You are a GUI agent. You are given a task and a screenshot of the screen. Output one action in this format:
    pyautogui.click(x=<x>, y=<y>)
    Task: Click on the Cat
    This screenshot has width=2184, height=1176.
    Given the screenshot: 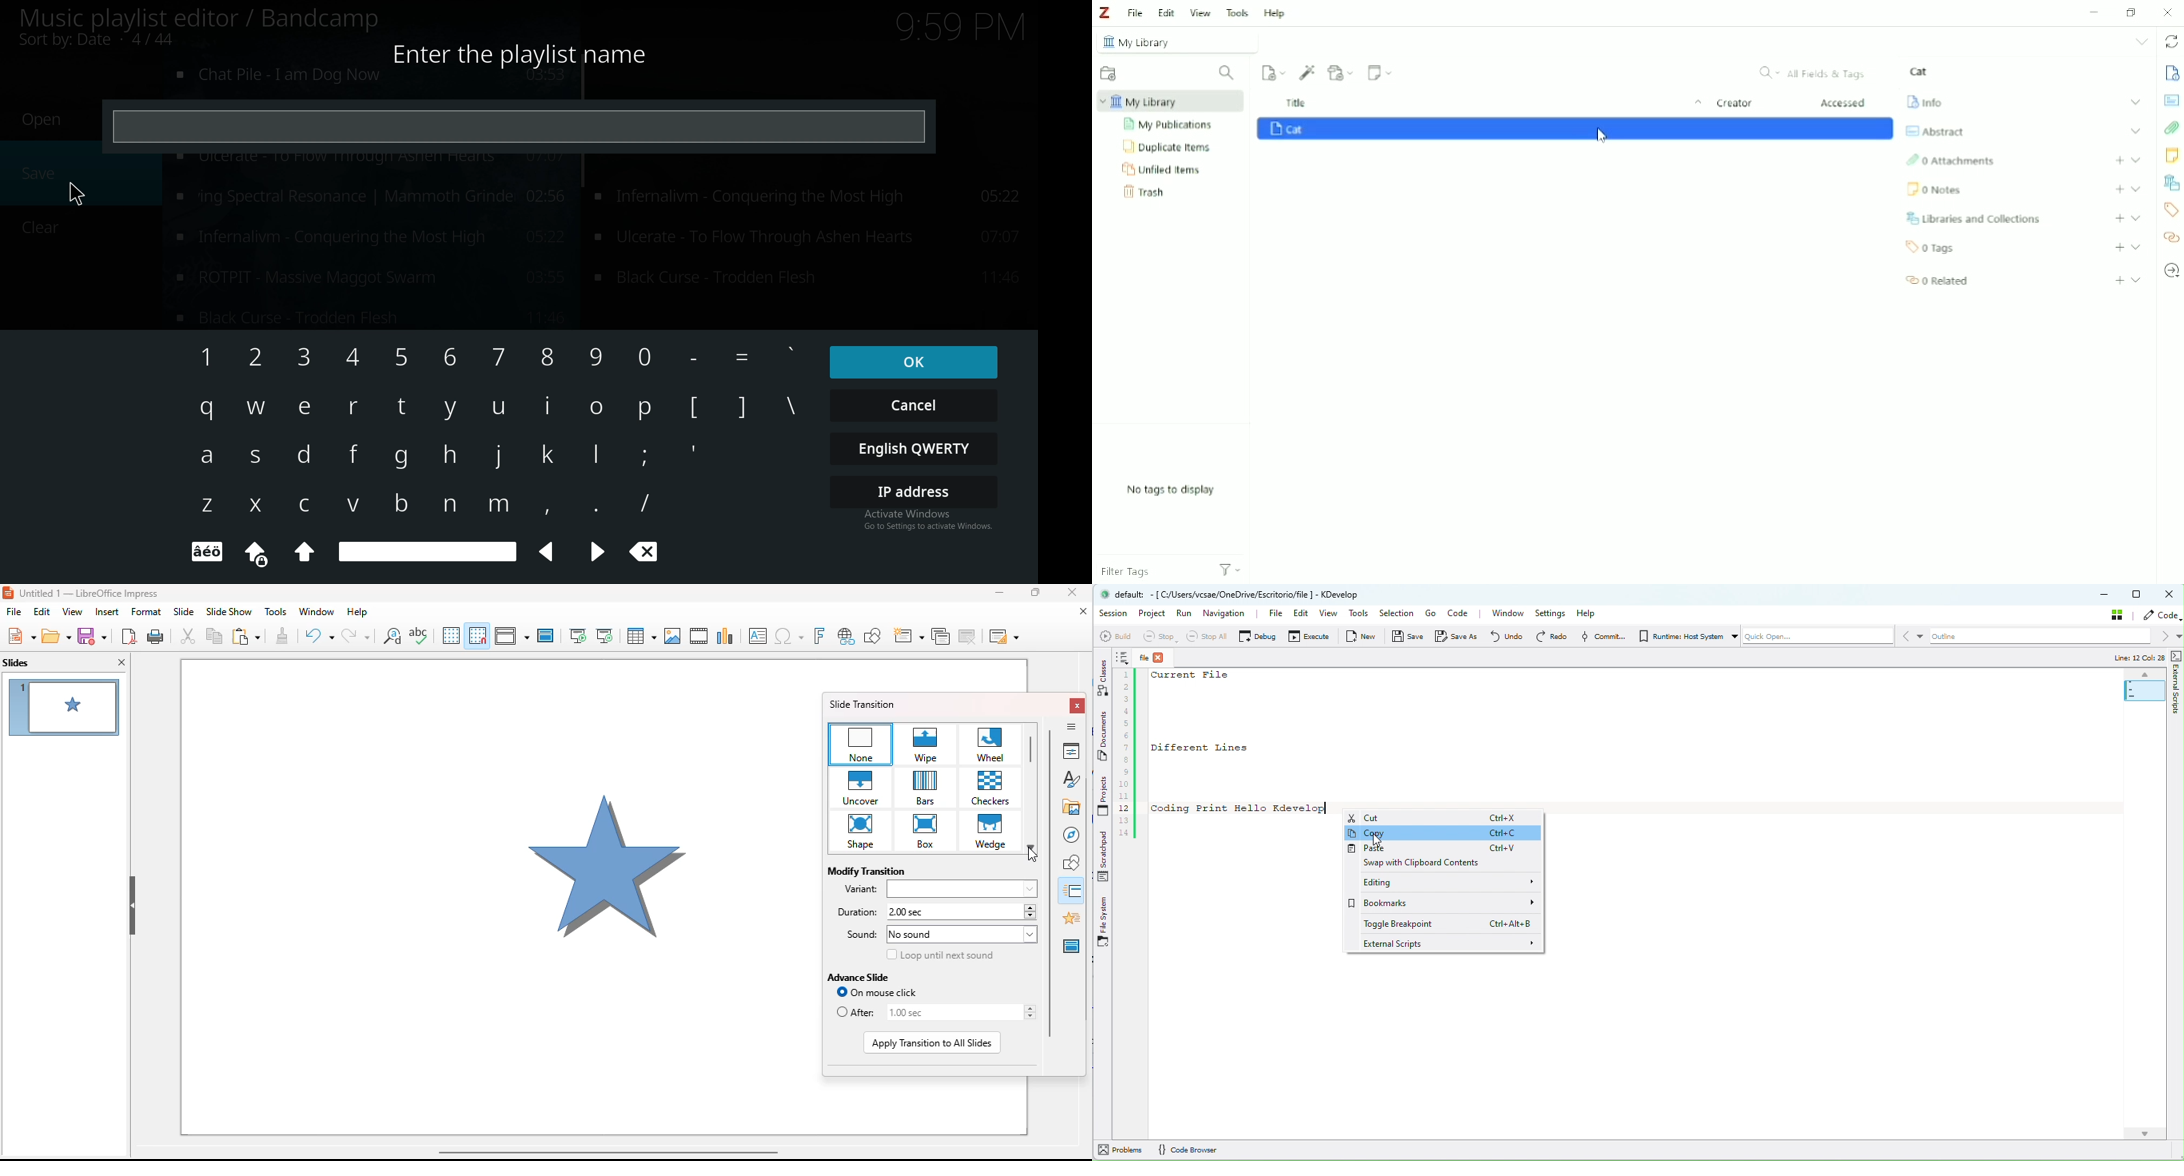 What is the action you would take?
    pyautogui.click(x=1919, y=71)
    